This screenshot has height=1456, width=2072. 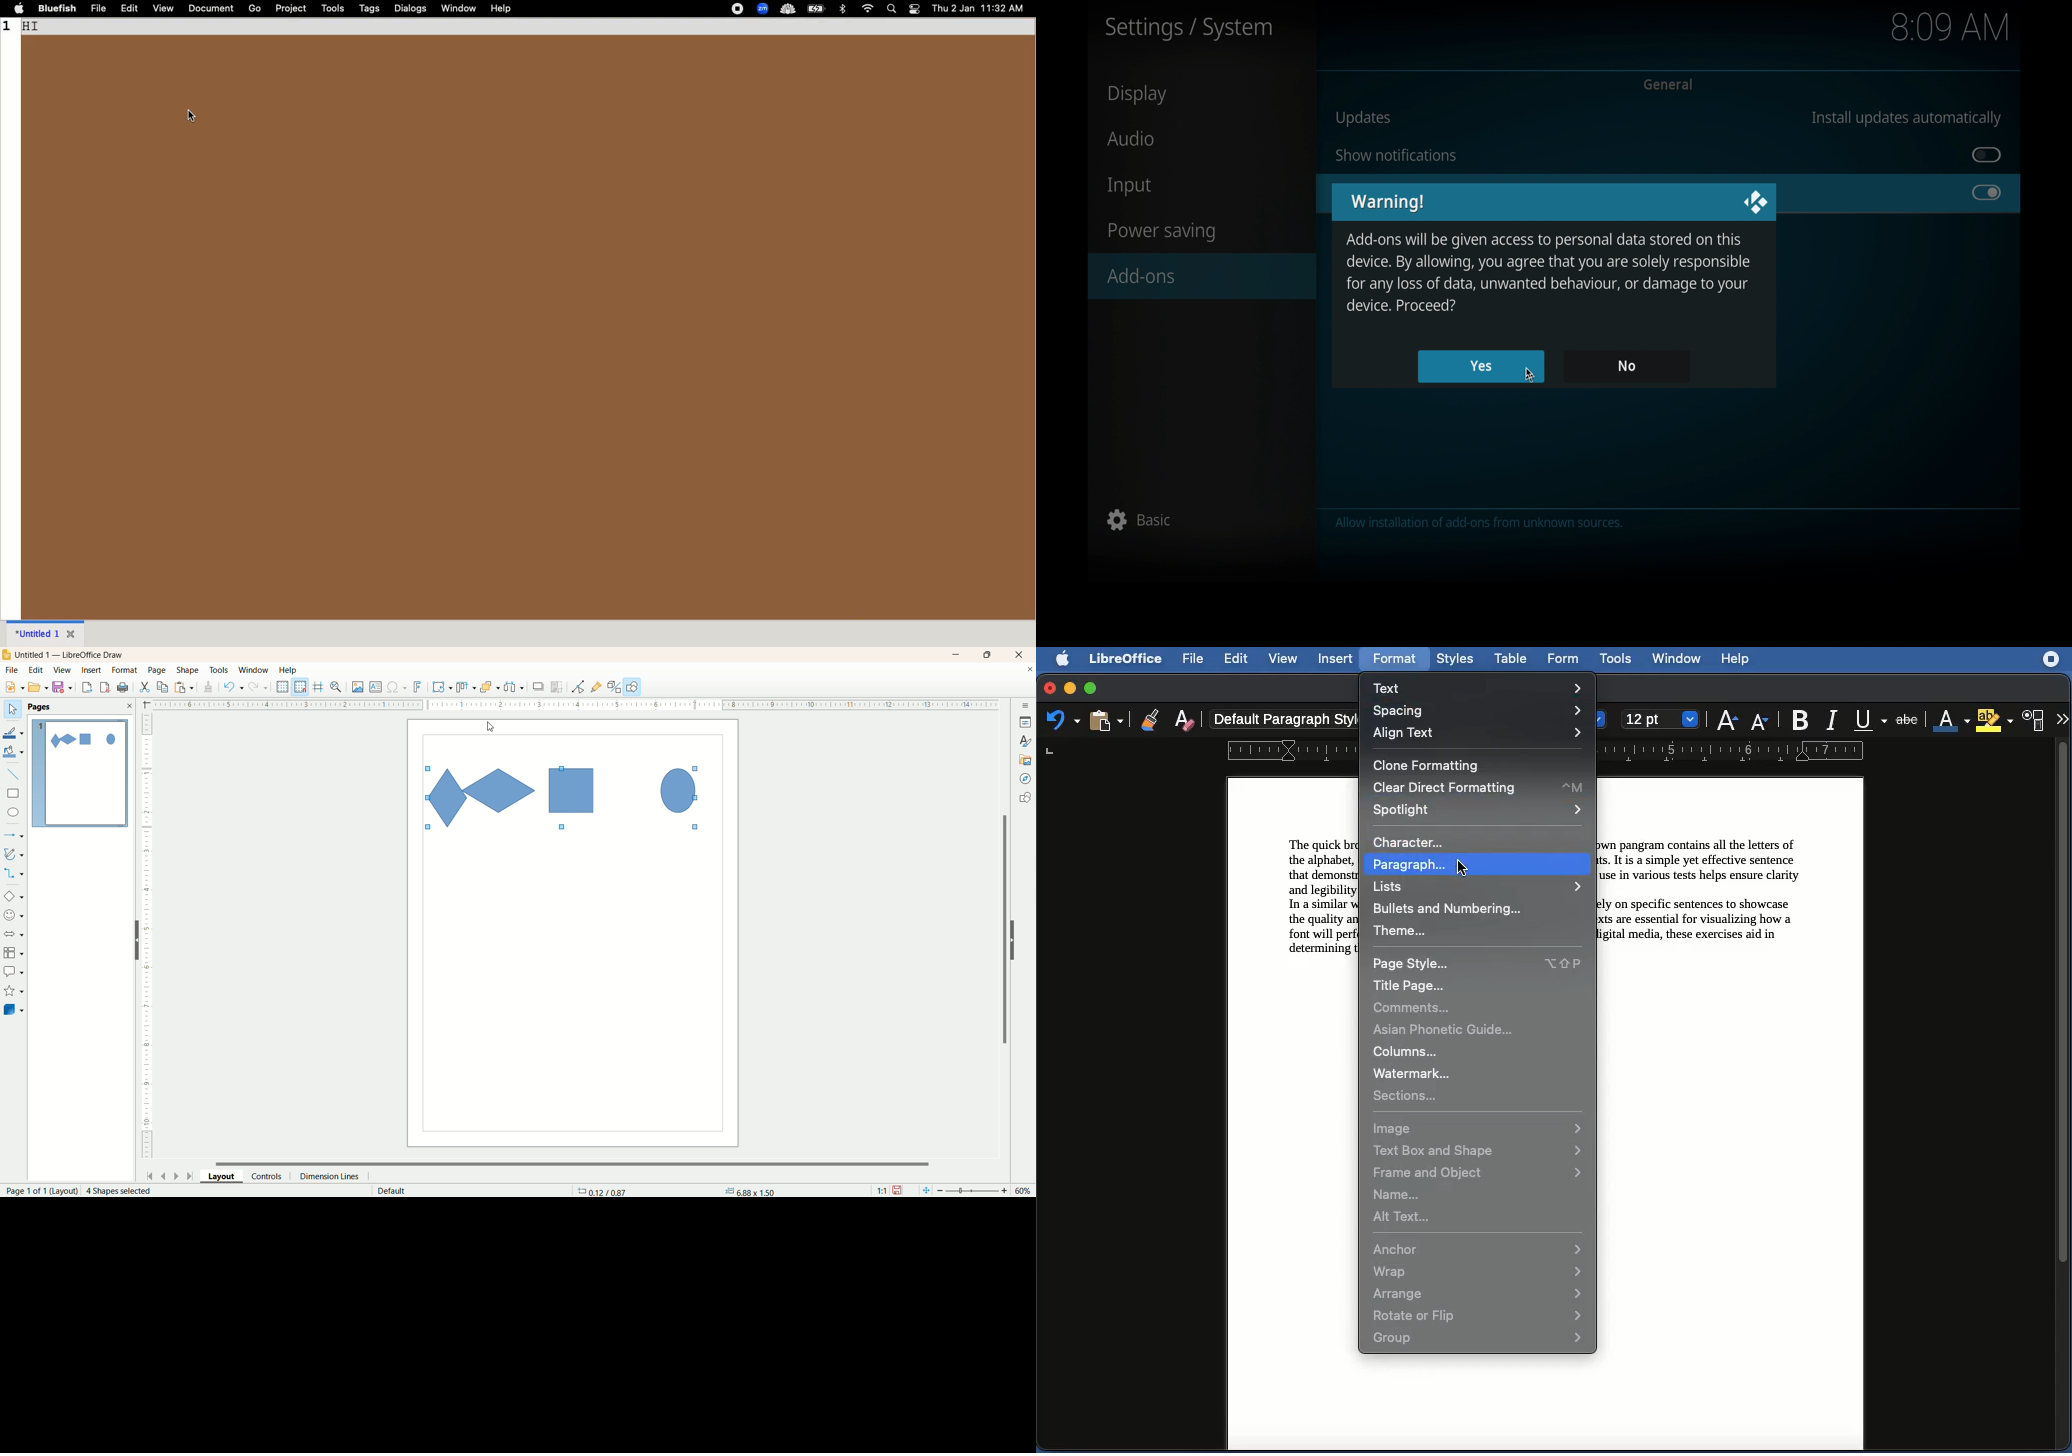 What do you see at coordinates (188, 671) in the screenshot?
I see `shape` at bounding box center [188, 671].